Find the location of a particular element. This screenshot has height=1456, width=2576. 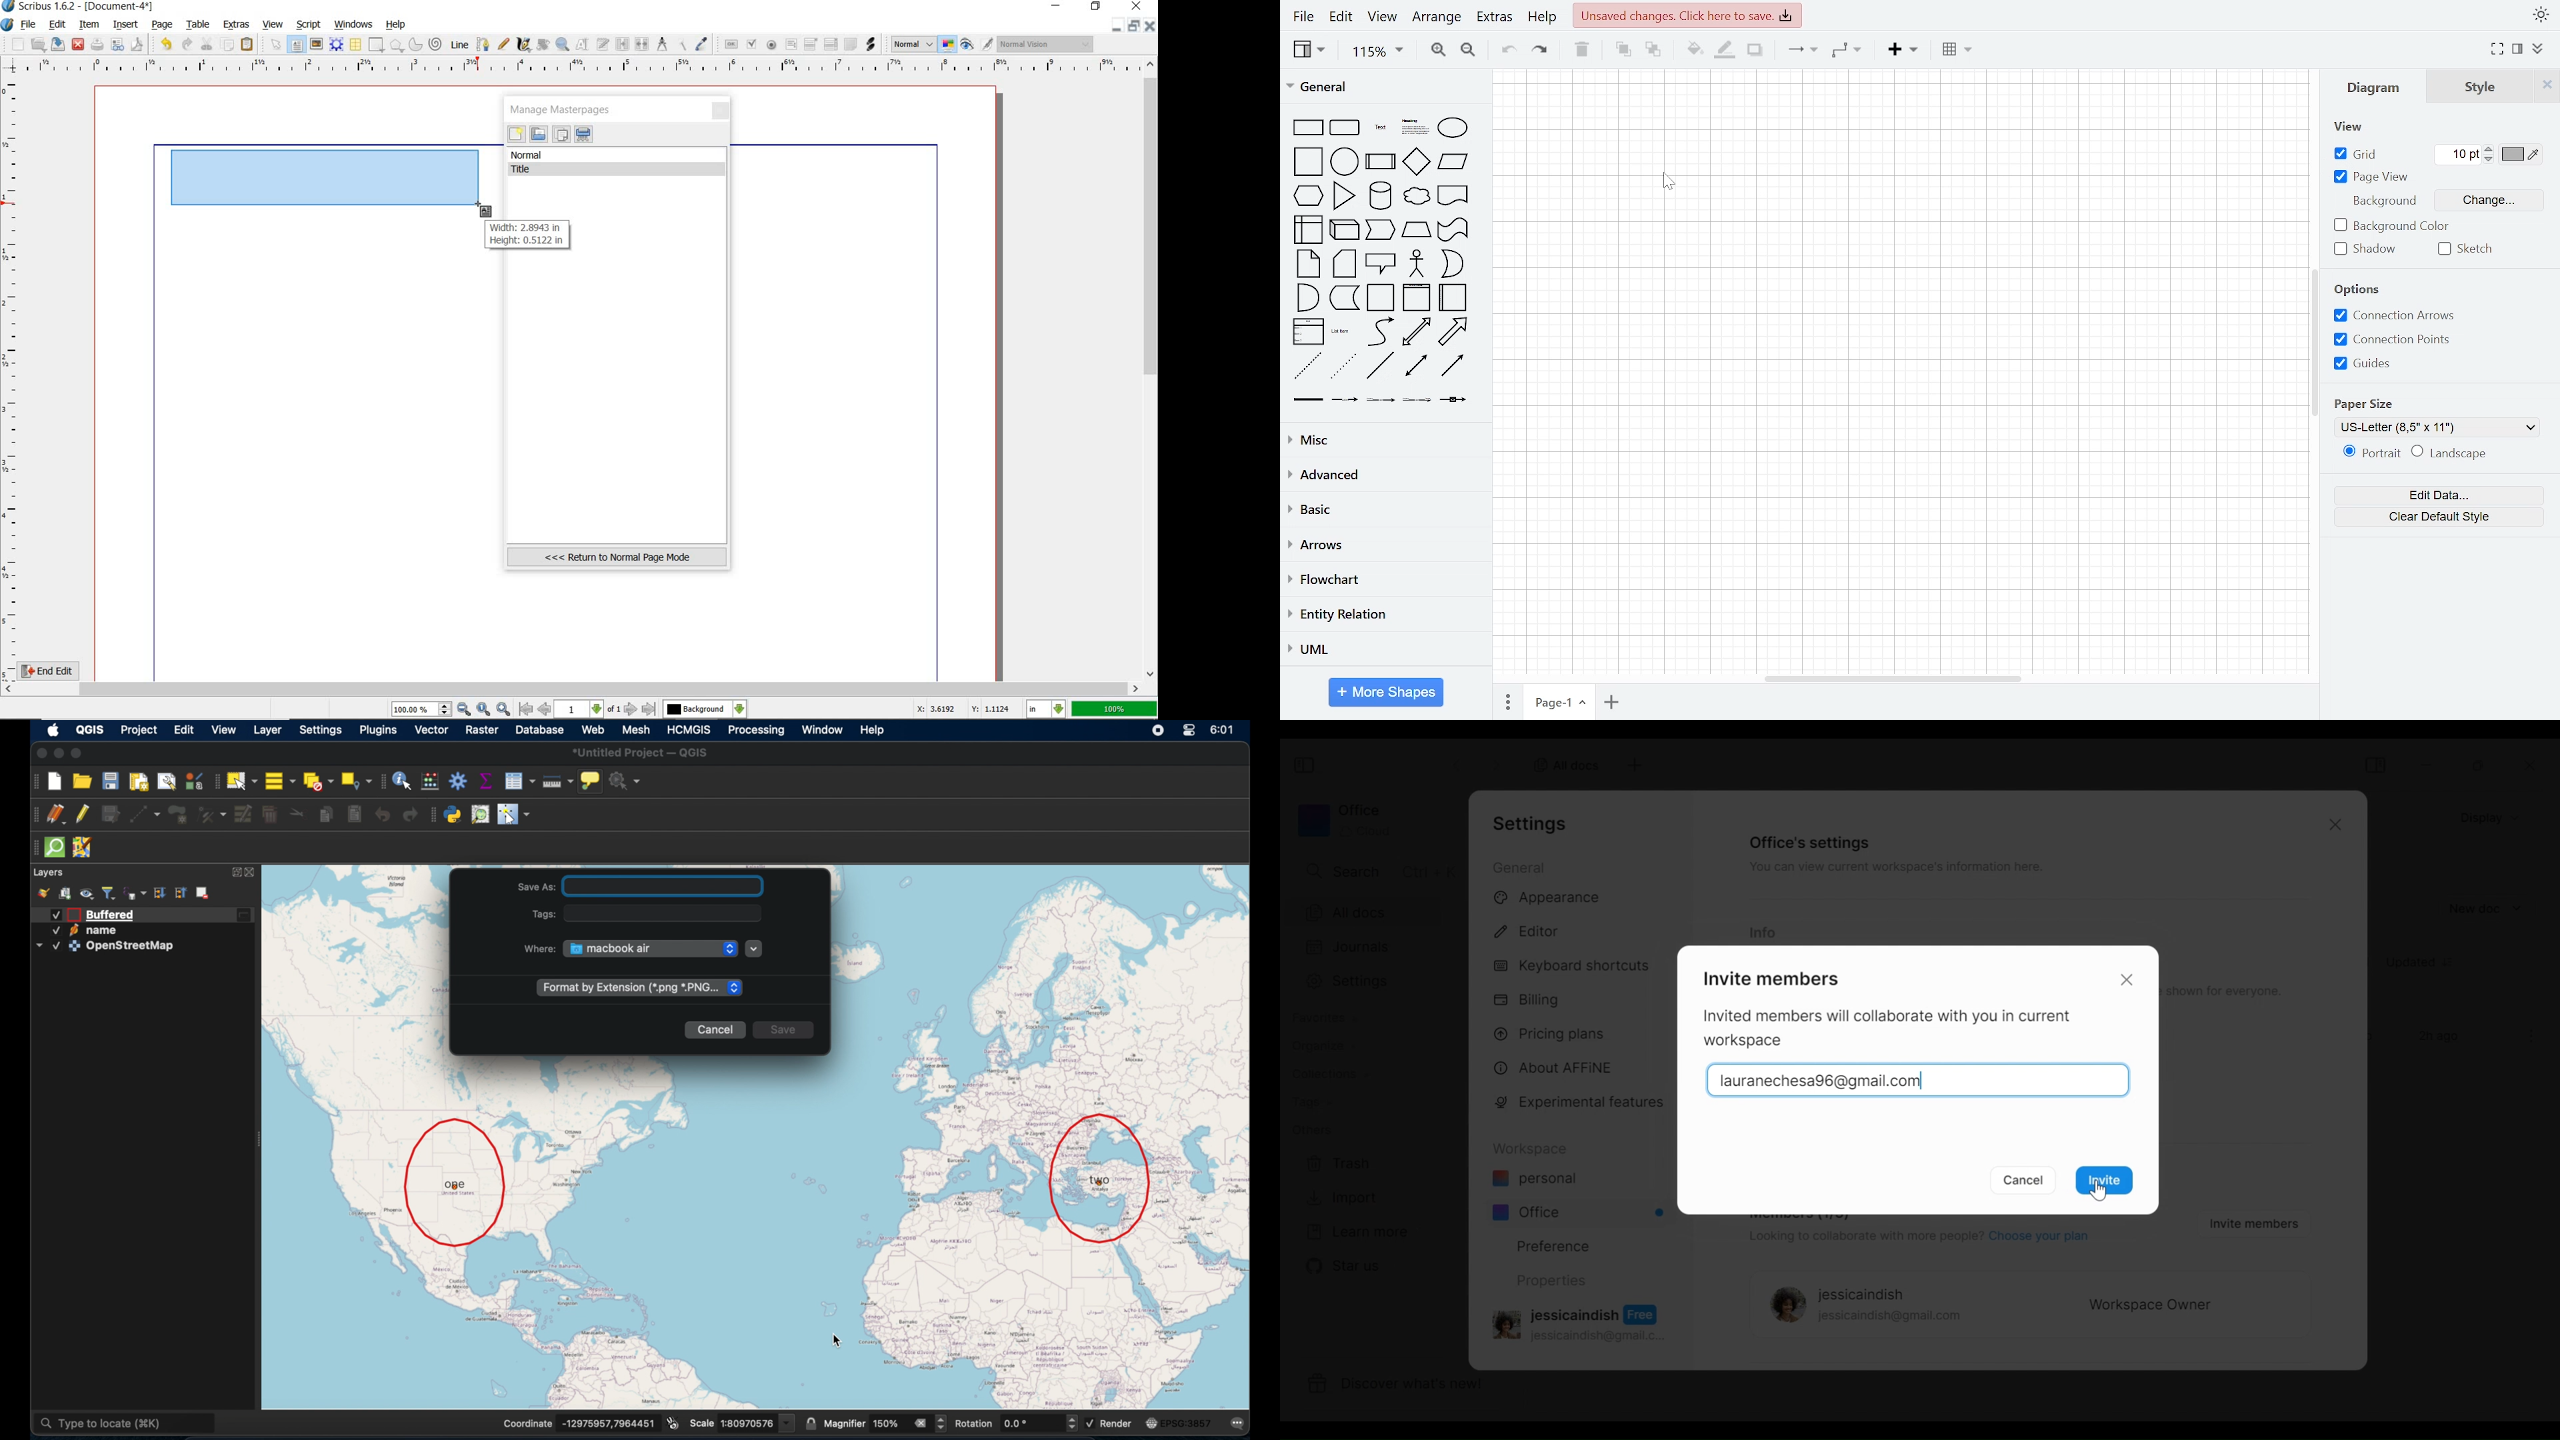

go to previous page is located at coordinates (546, 710).